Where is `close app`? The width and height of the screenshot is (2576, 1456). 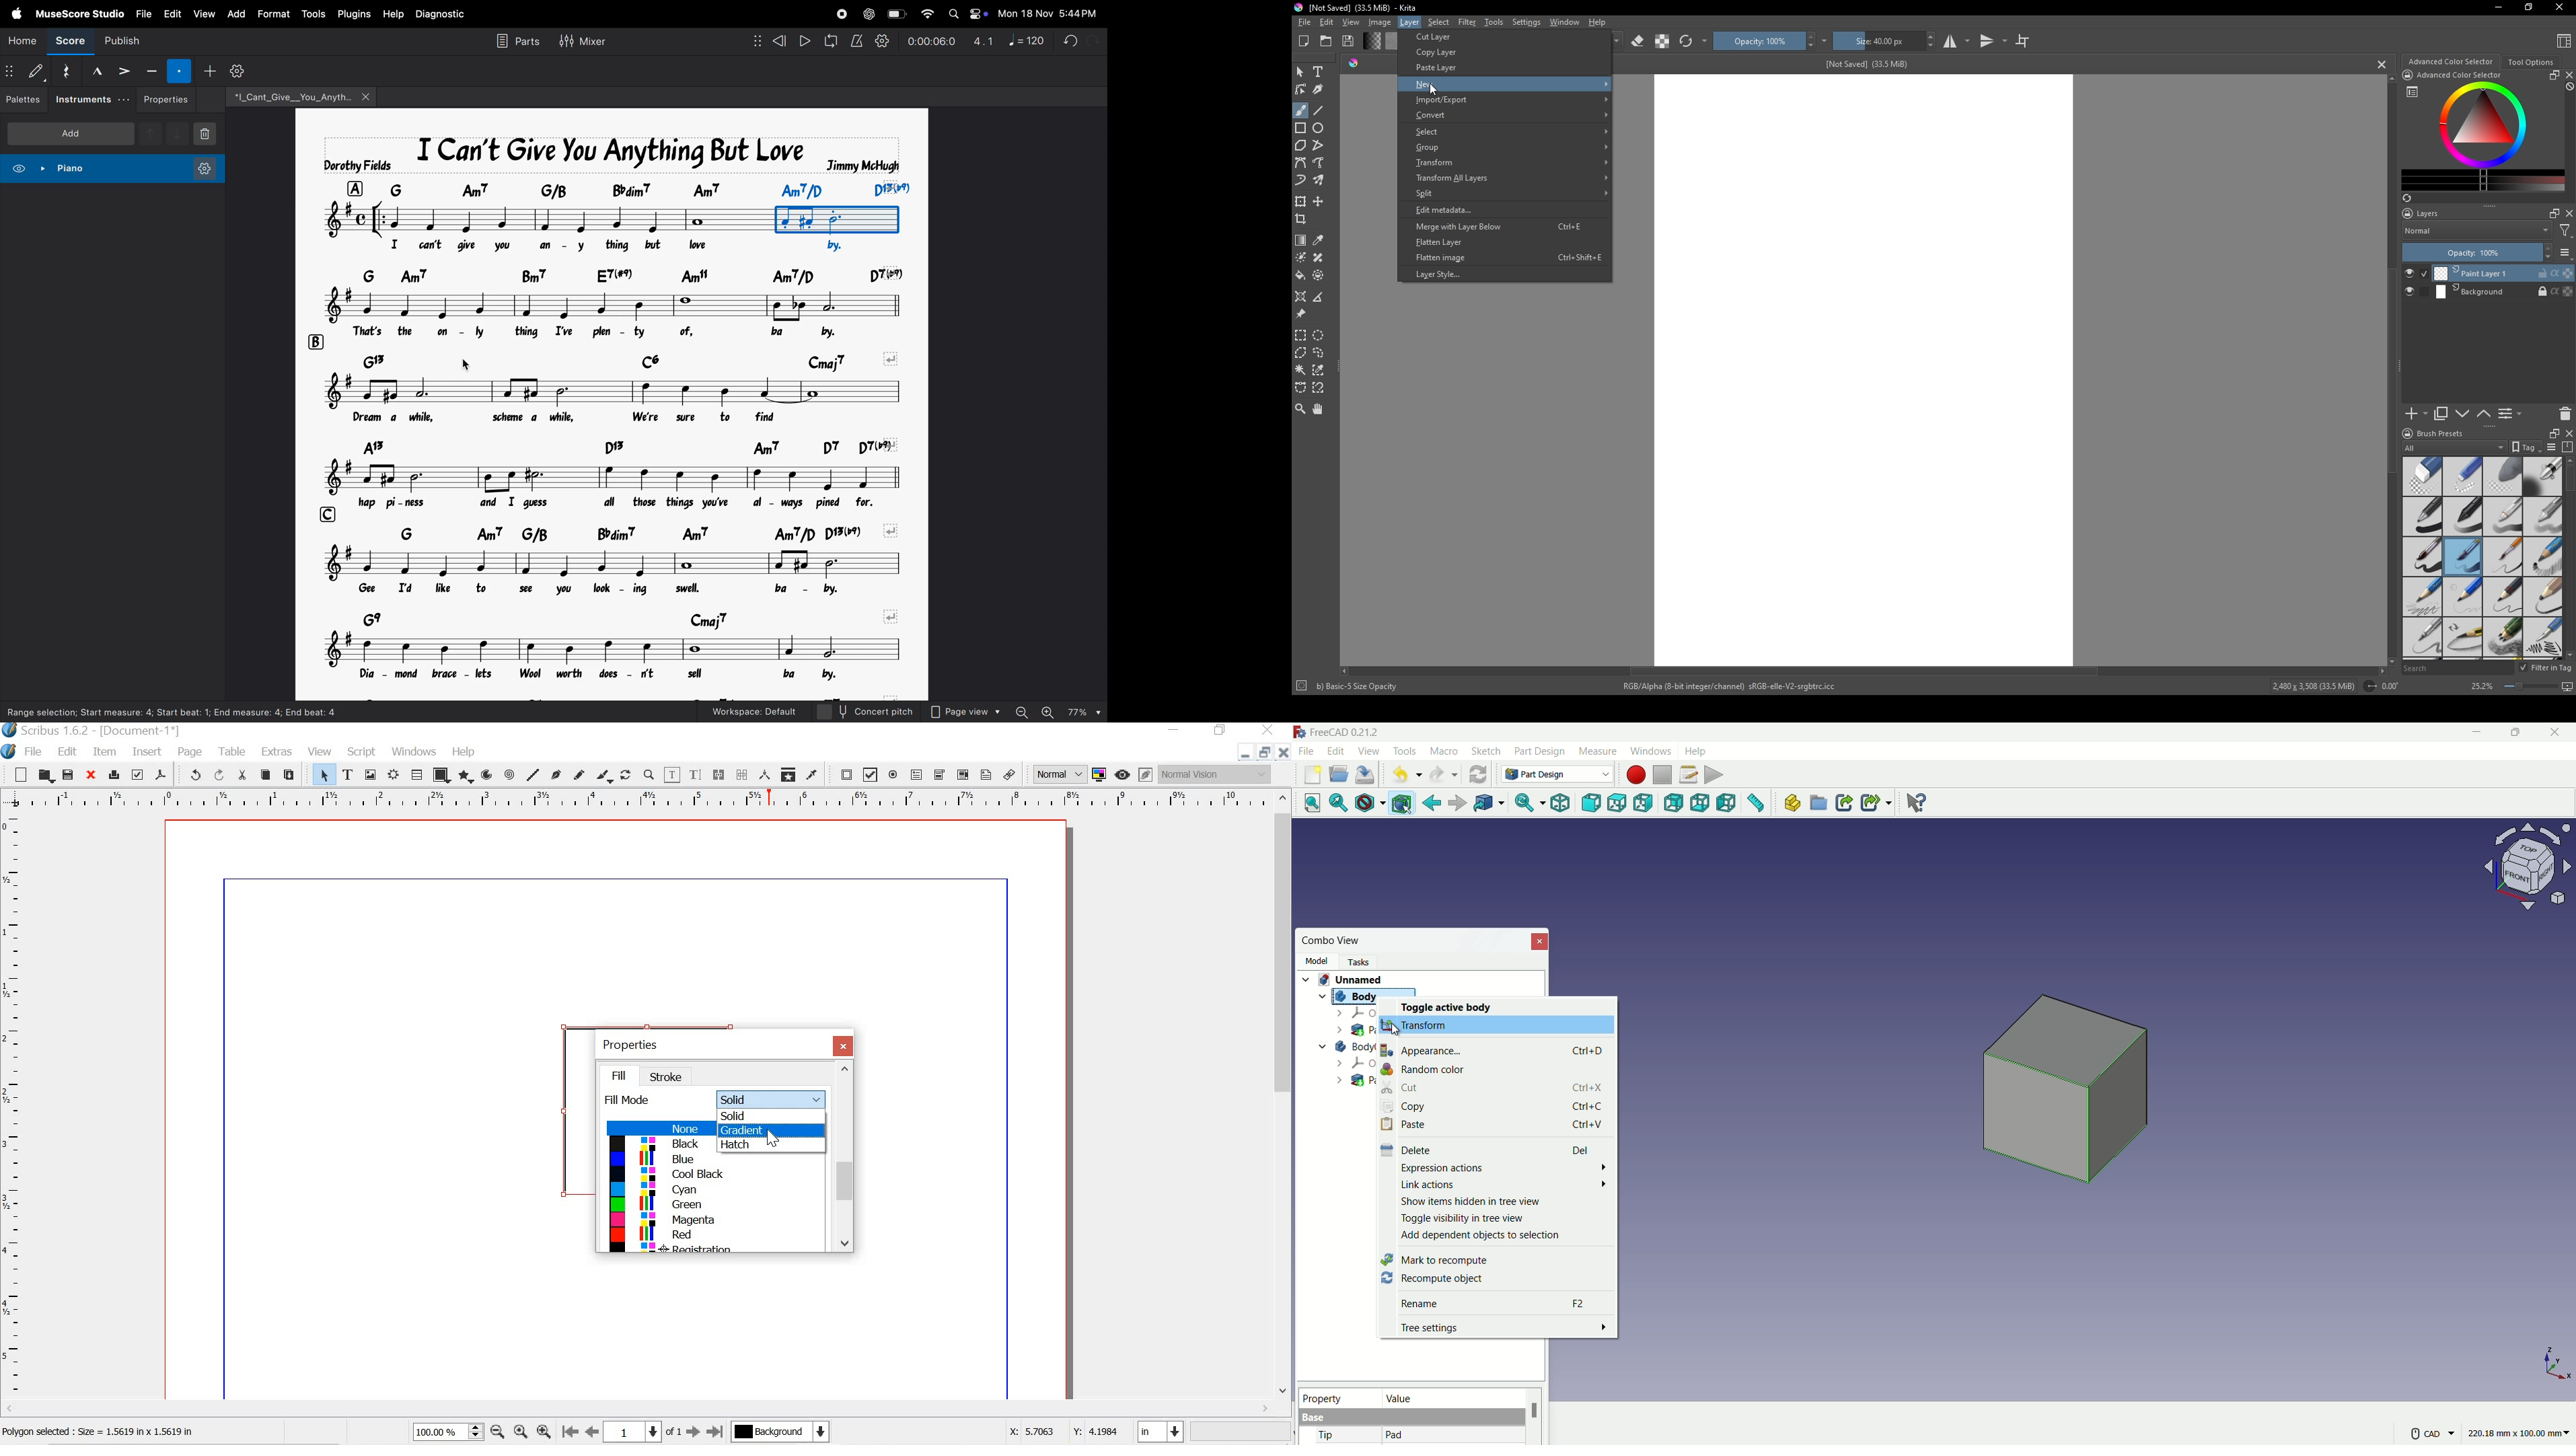 close app is located at coordinates (2556, 733).